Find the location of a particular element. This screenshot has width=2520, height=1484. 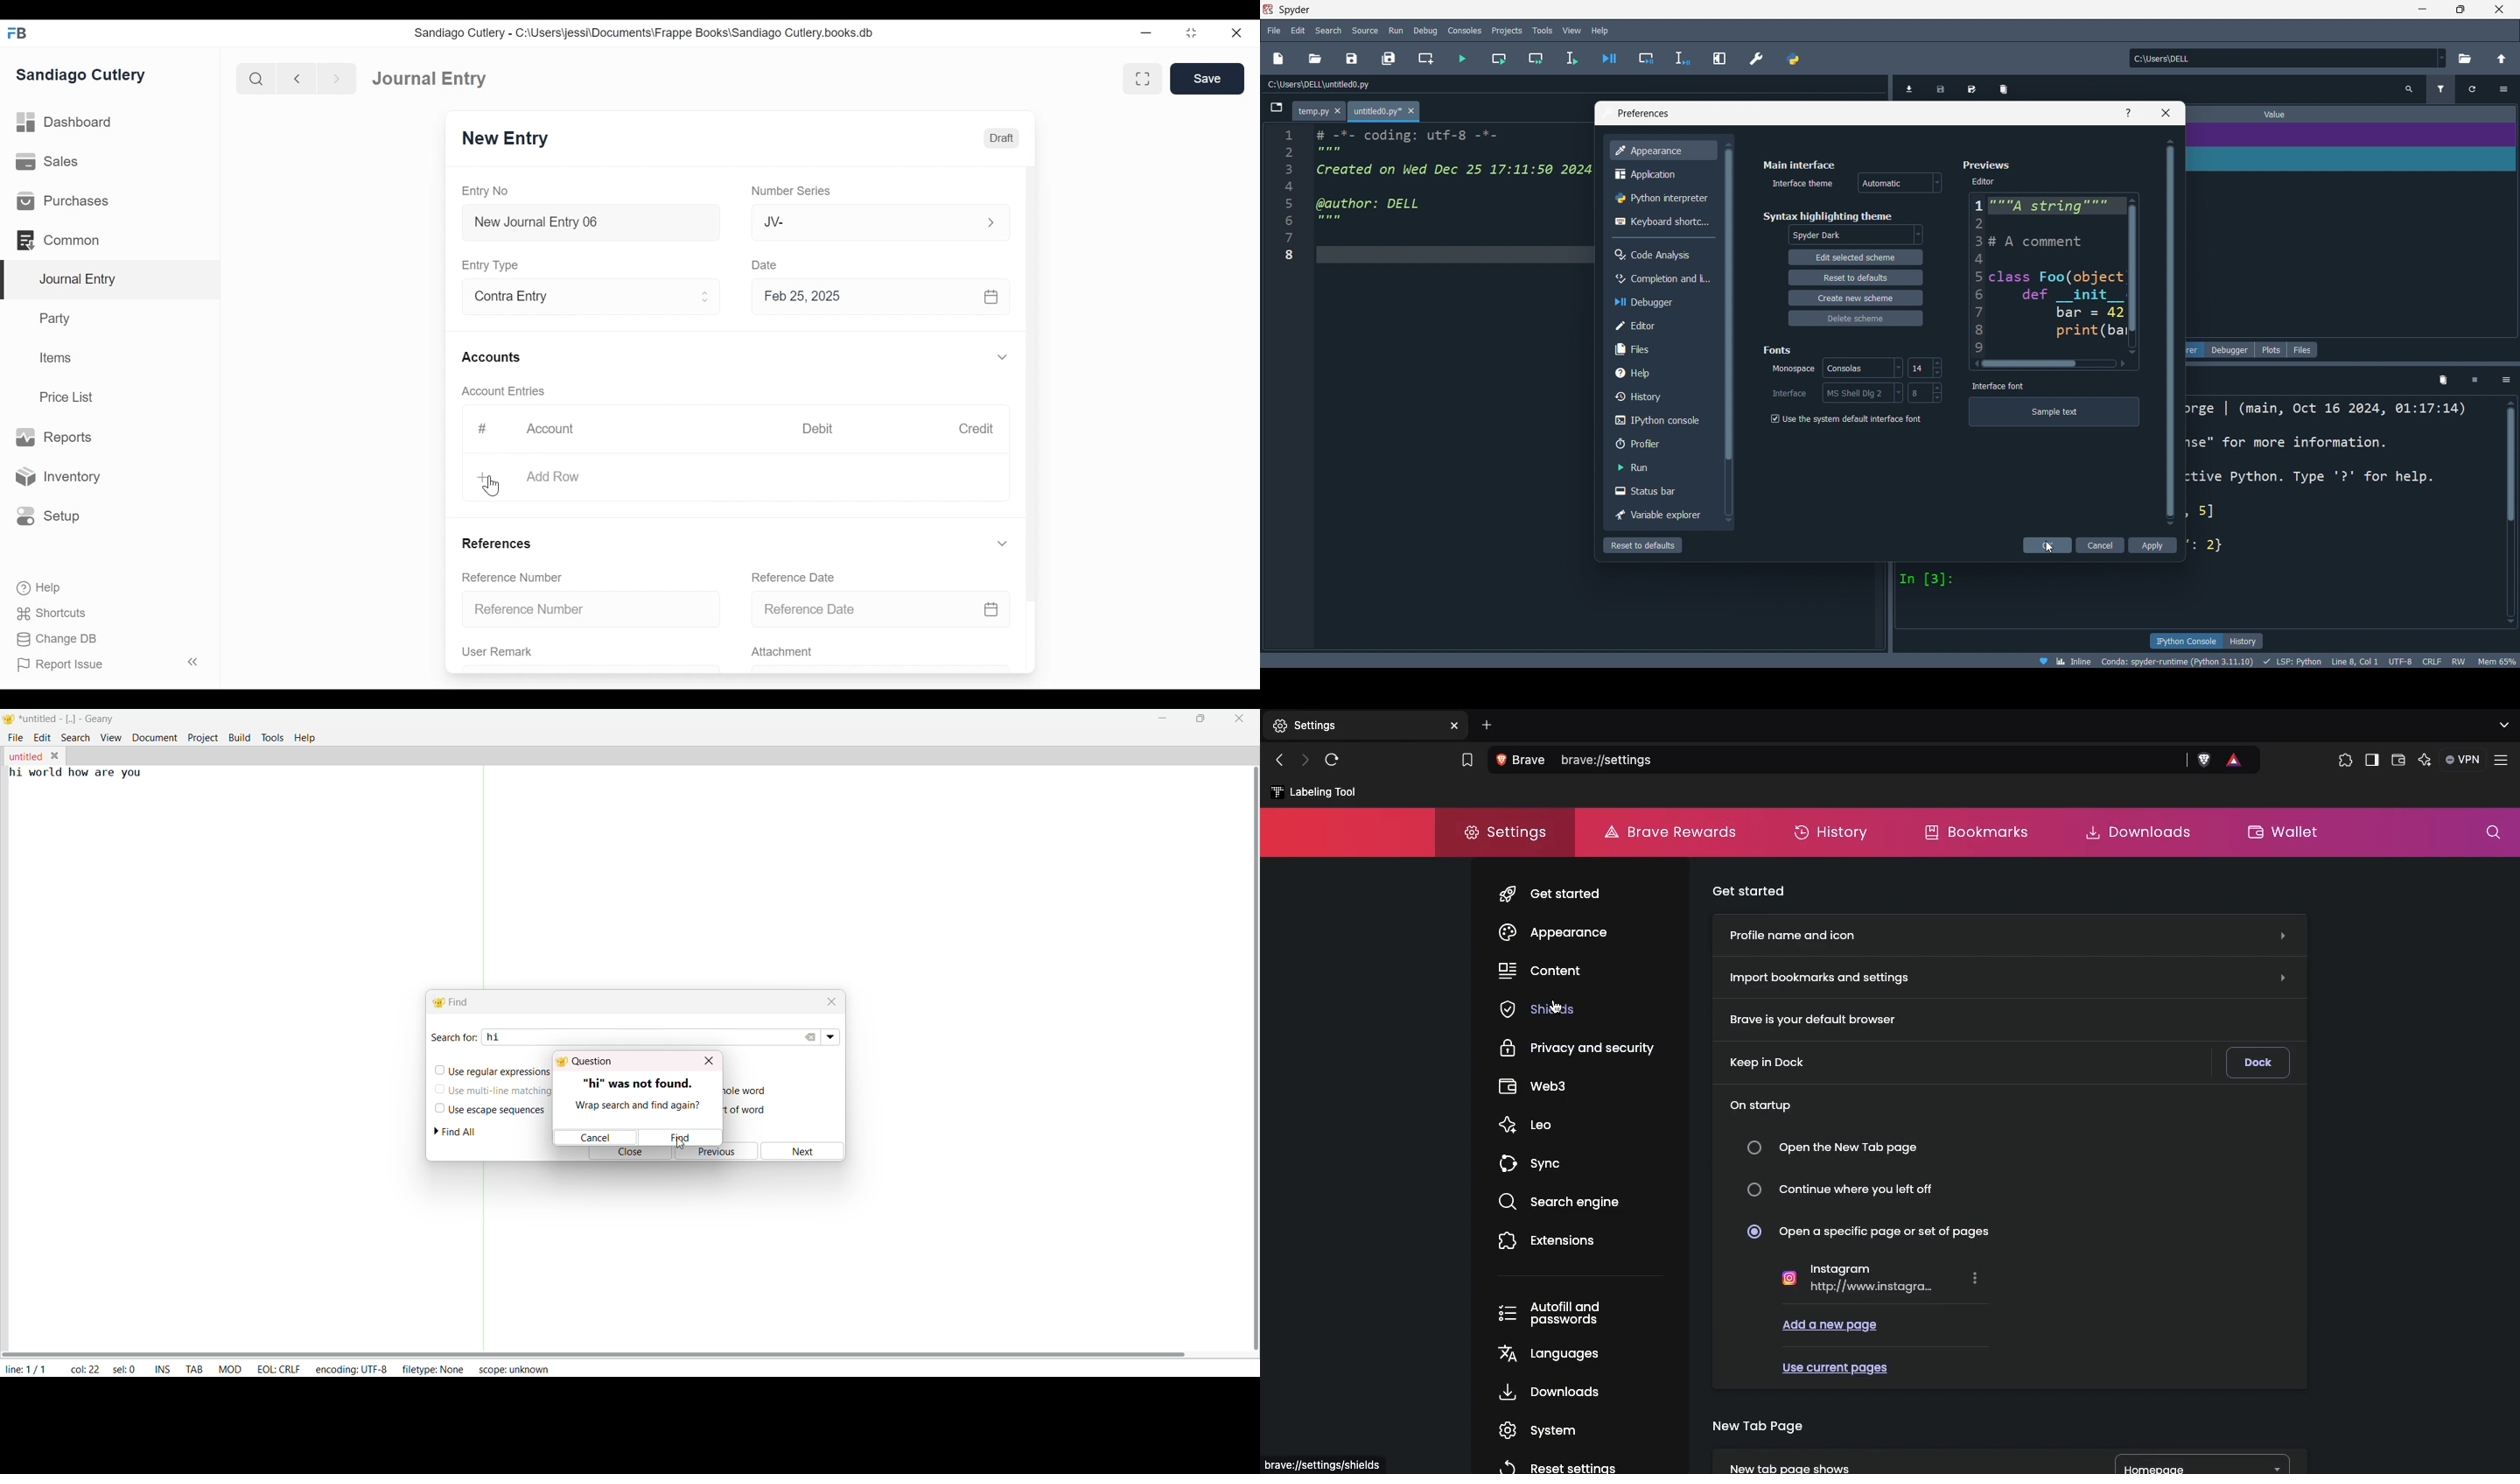

run lin is located at coordinates (1574, 58).